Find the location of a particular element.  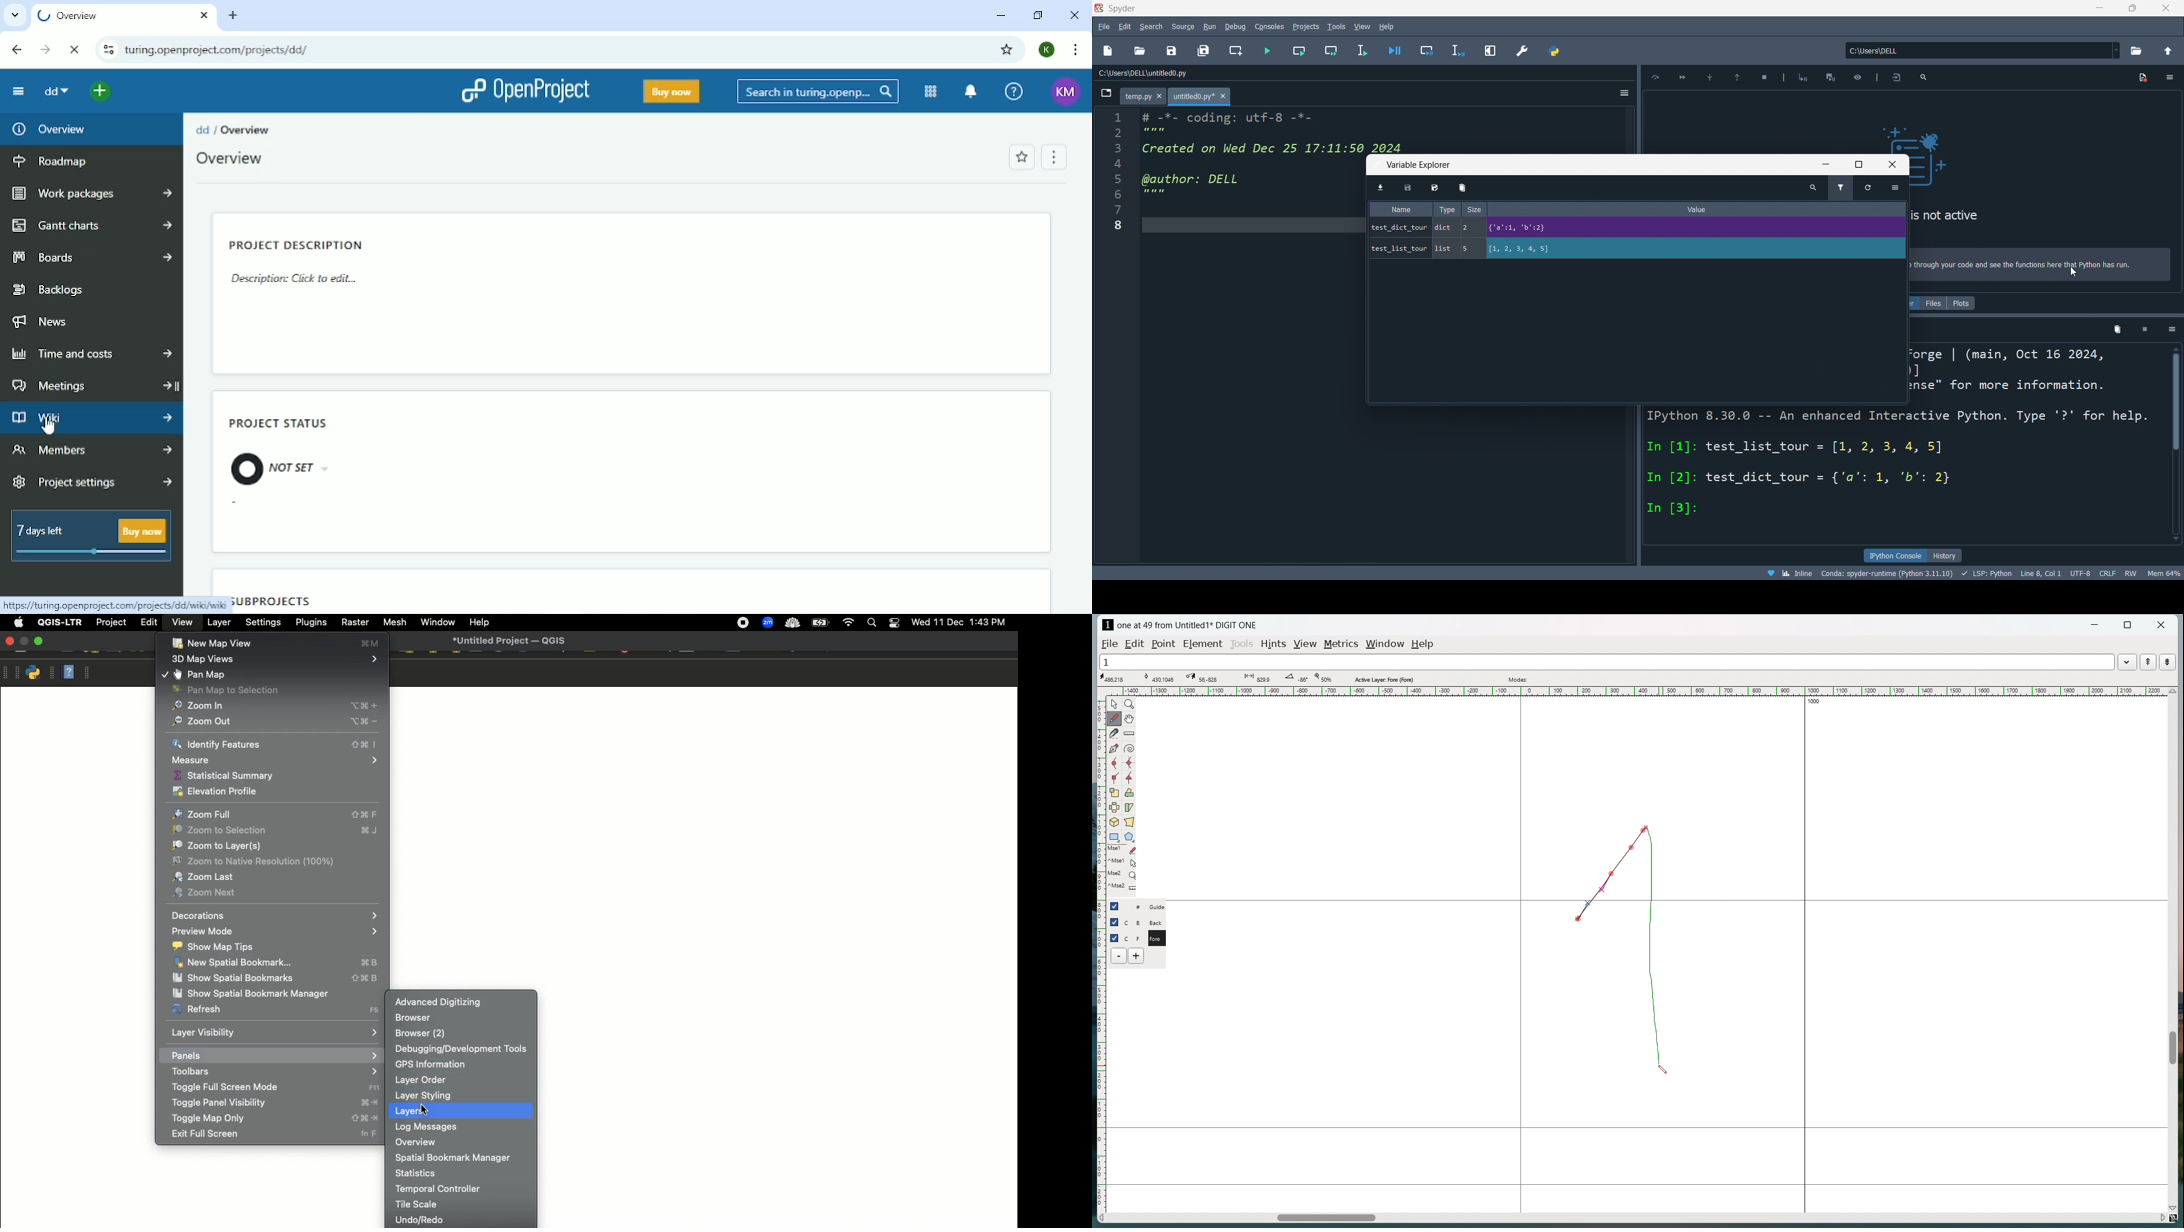

Meetings is located at coordinates (77, 382).